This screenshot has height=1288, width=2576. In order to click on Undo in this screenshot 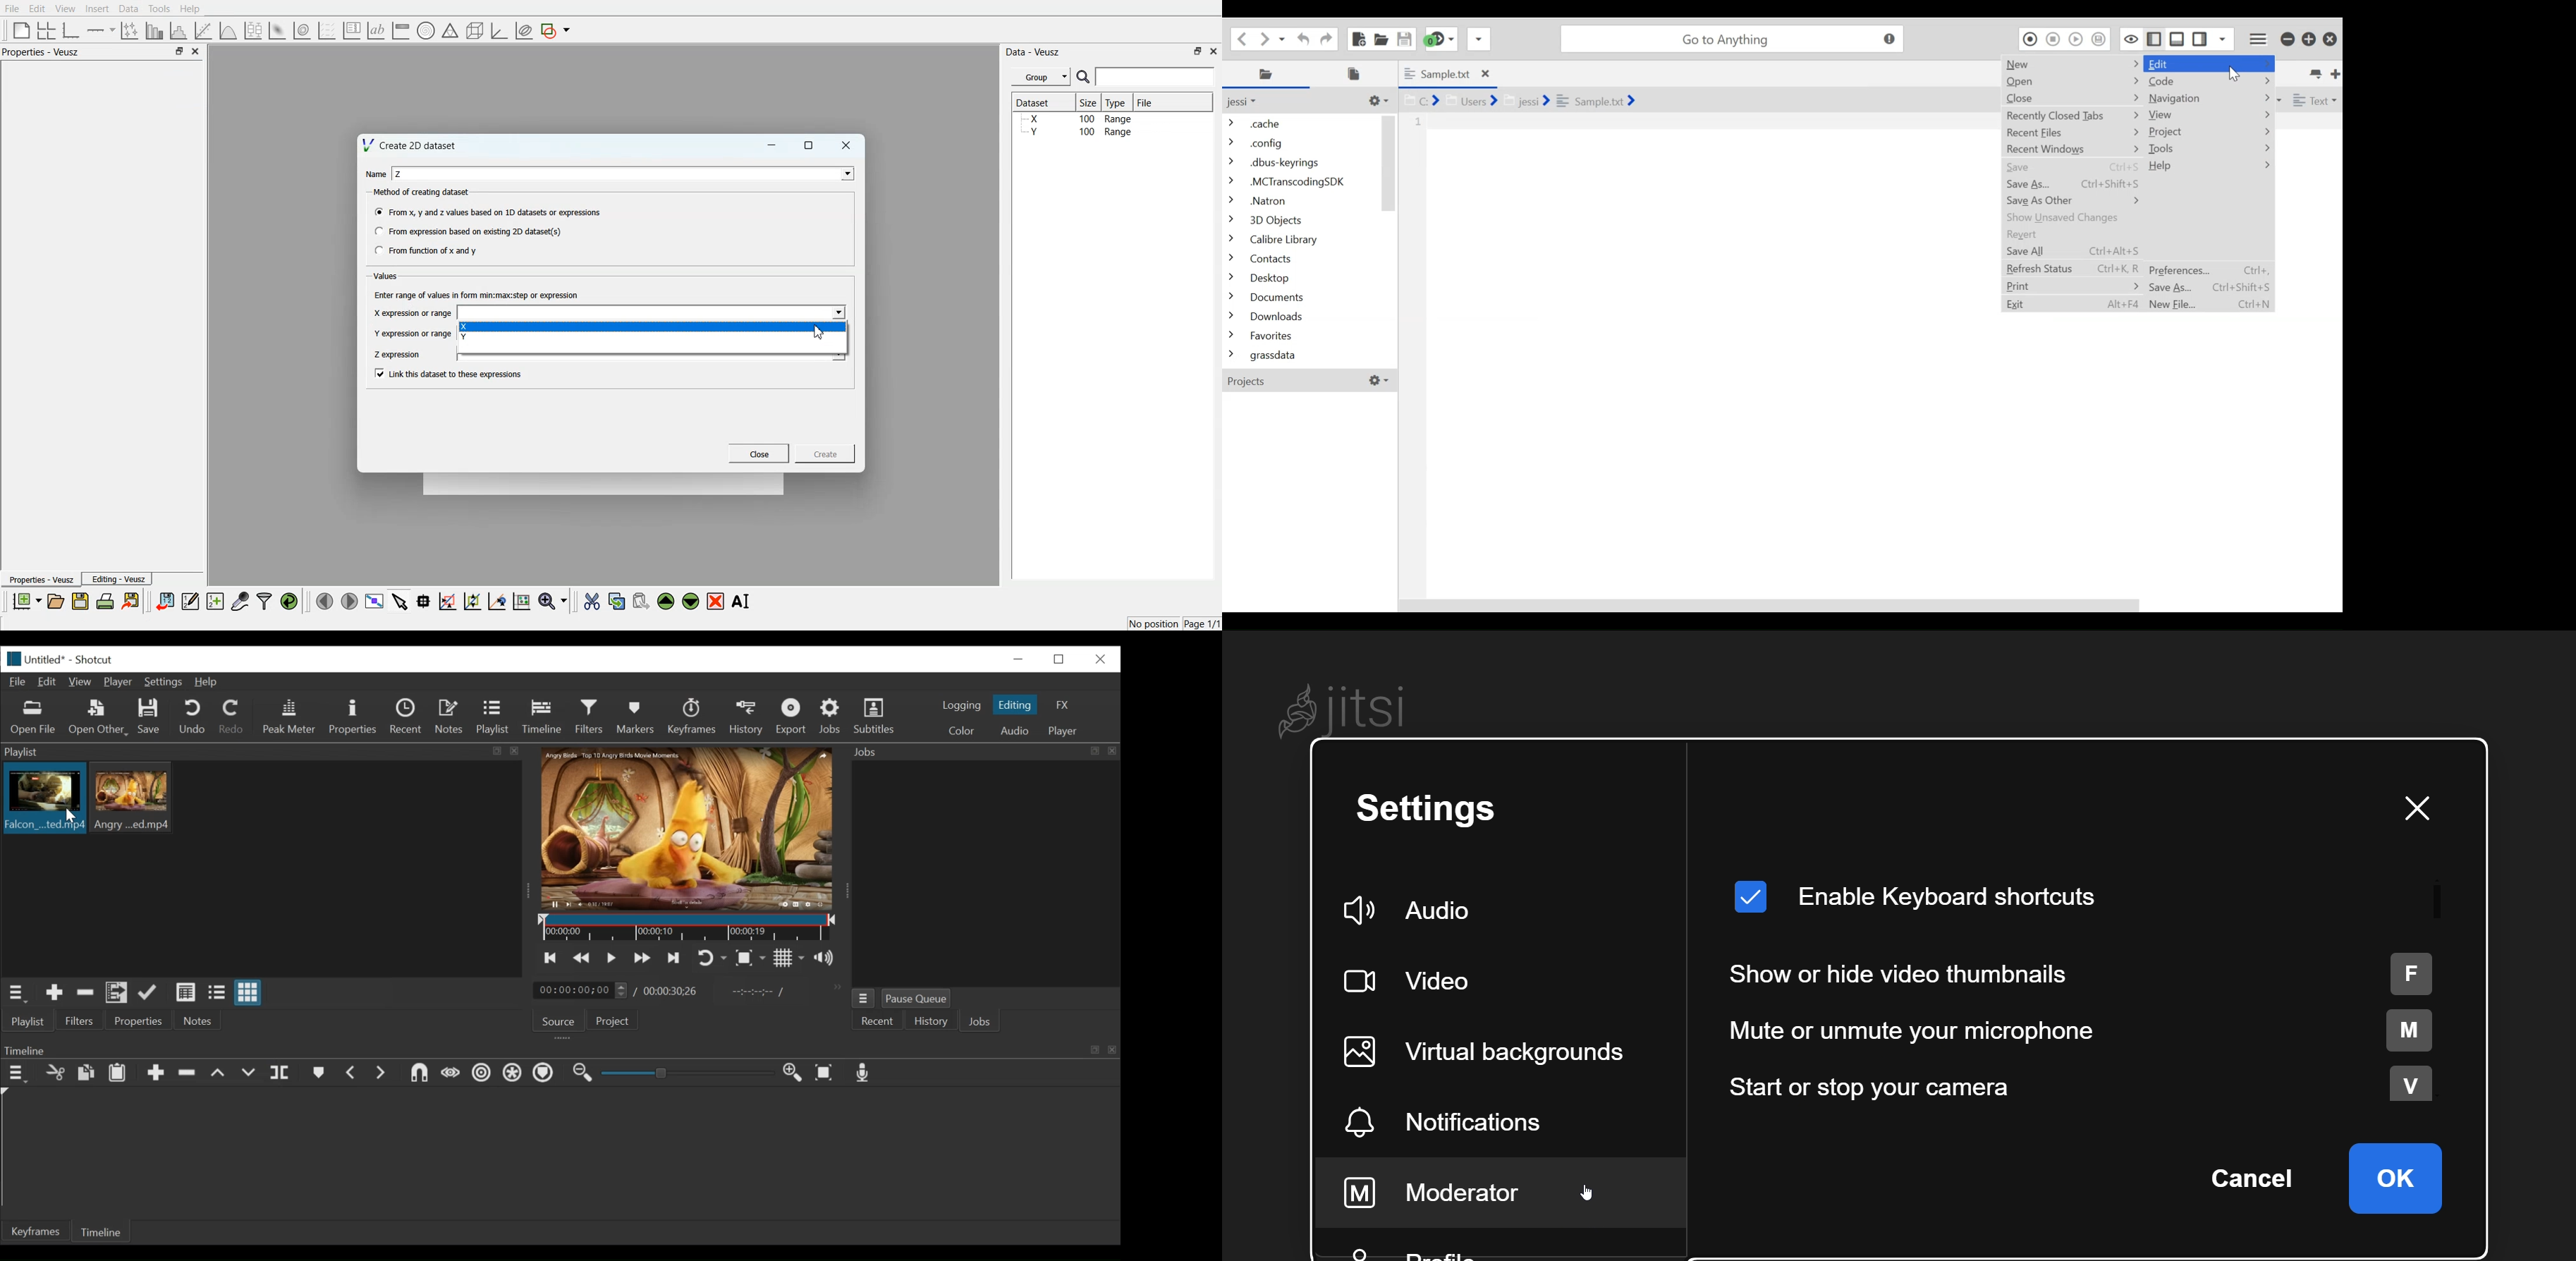, I will do `click(194, 717)`.